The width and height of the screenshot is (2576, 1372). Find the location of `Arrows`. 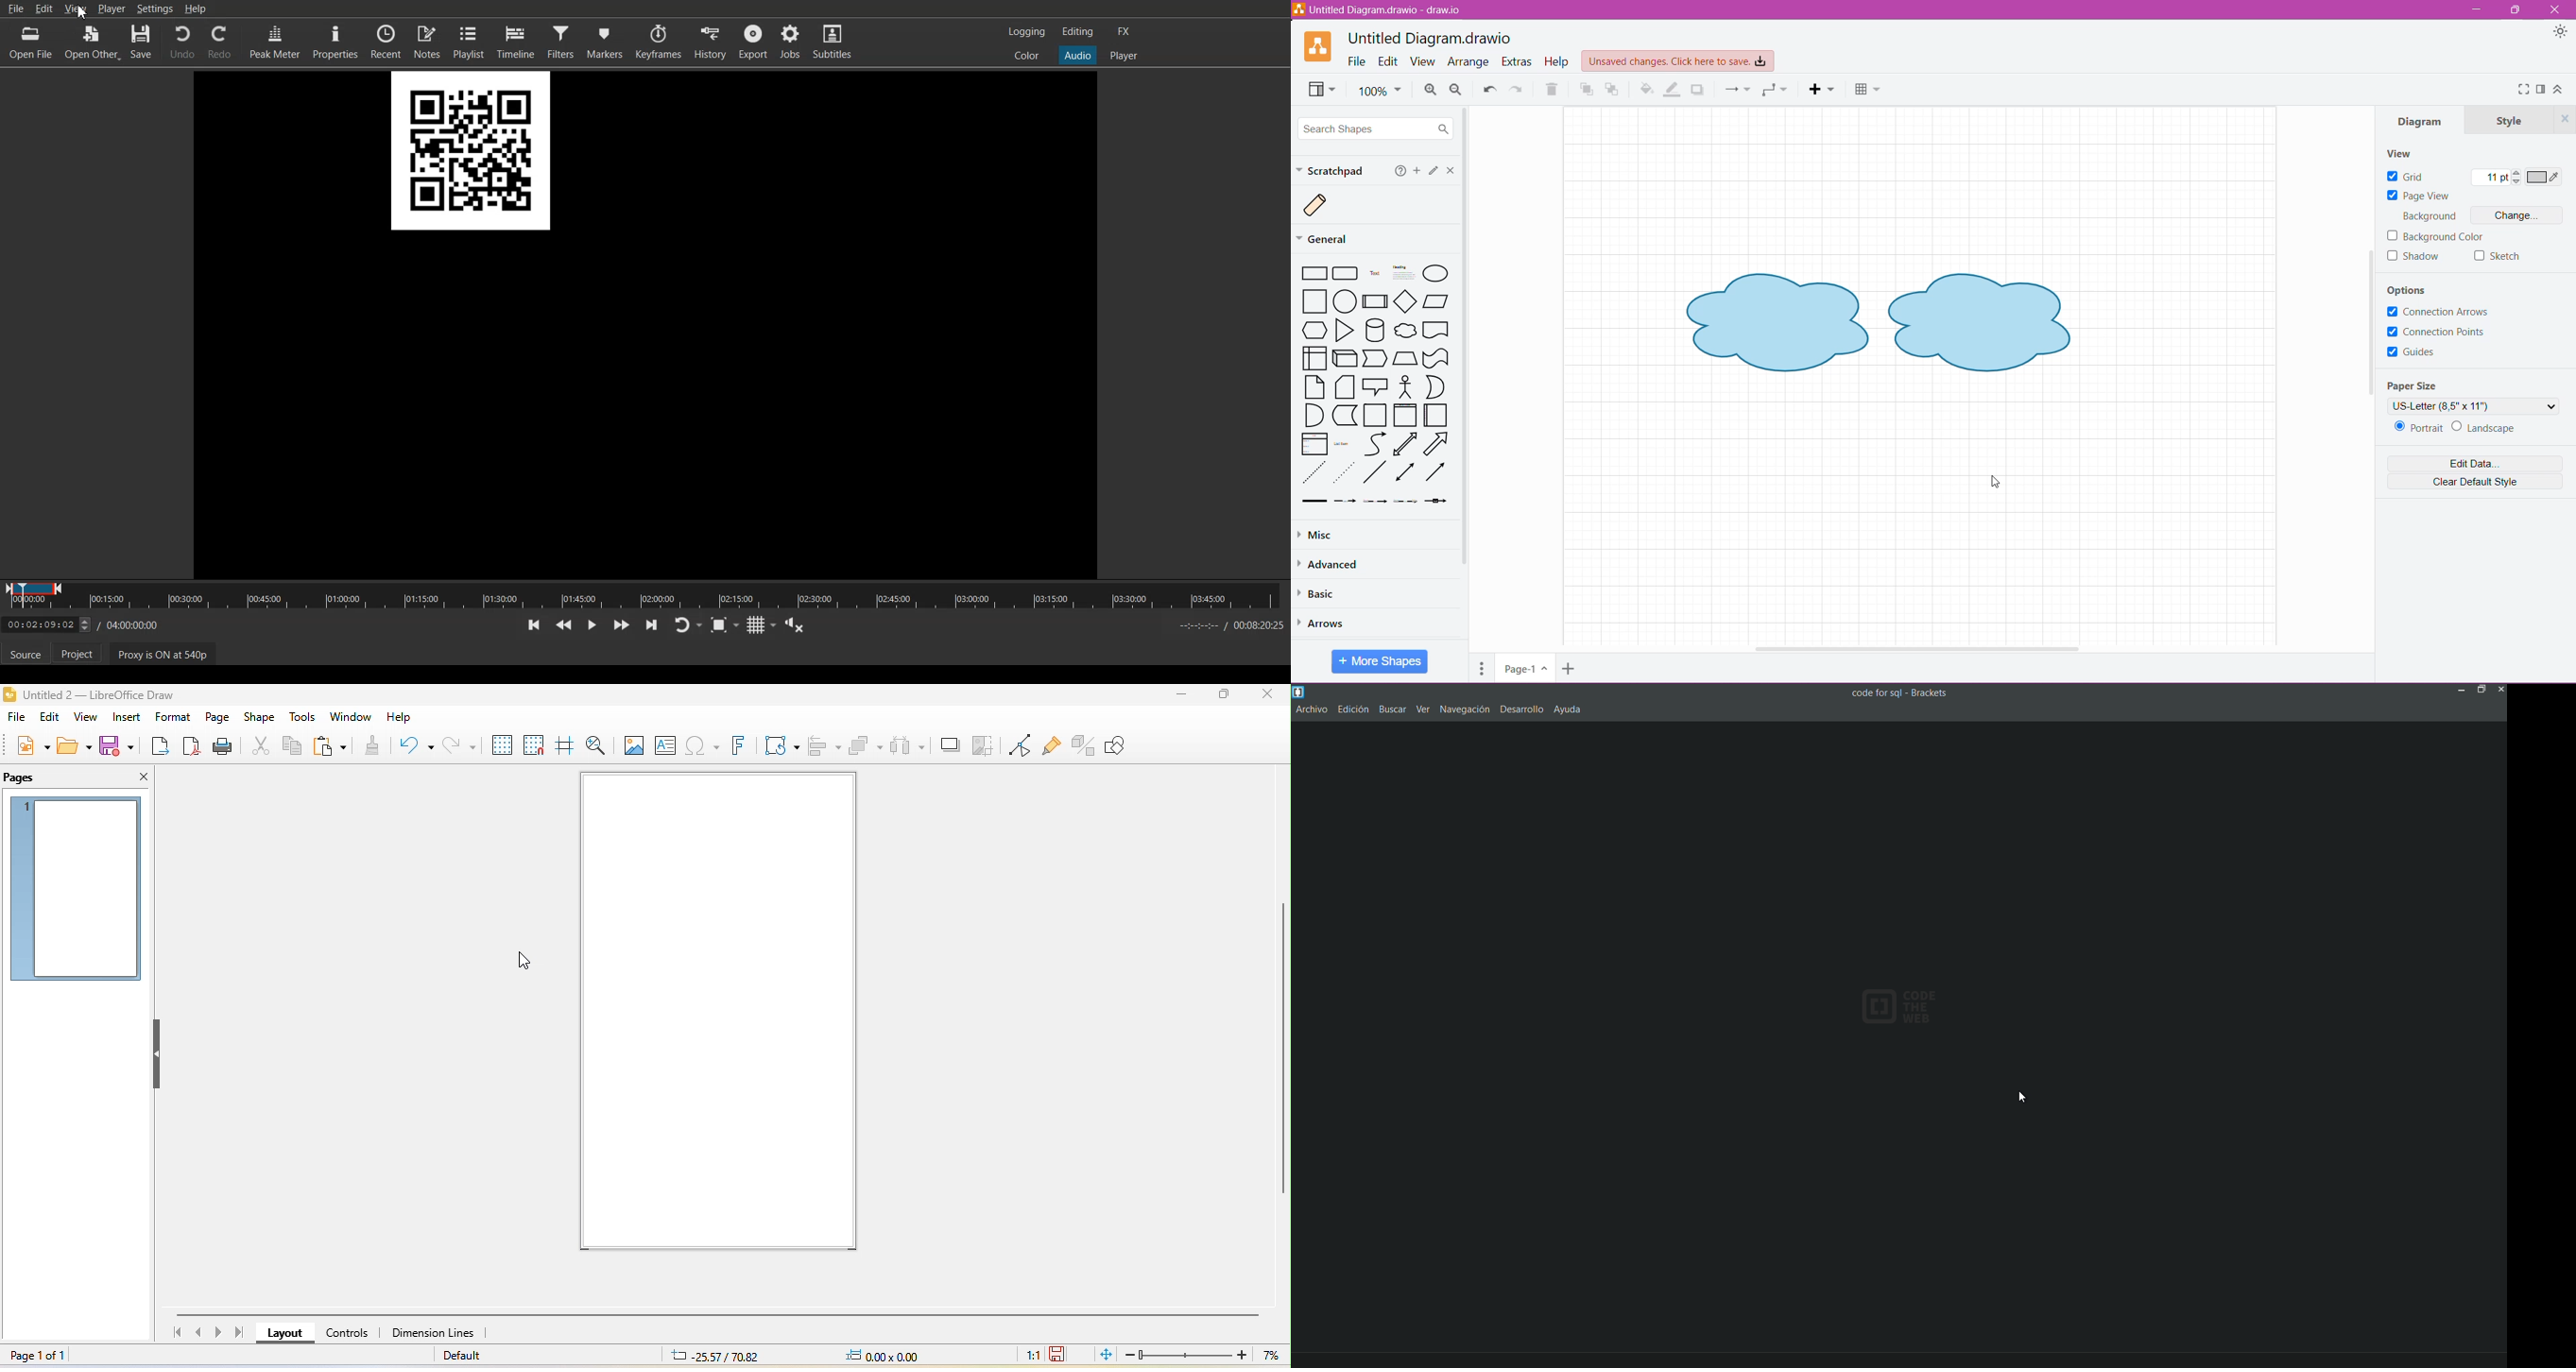

Arrows is located at coordinates (1325, 624).